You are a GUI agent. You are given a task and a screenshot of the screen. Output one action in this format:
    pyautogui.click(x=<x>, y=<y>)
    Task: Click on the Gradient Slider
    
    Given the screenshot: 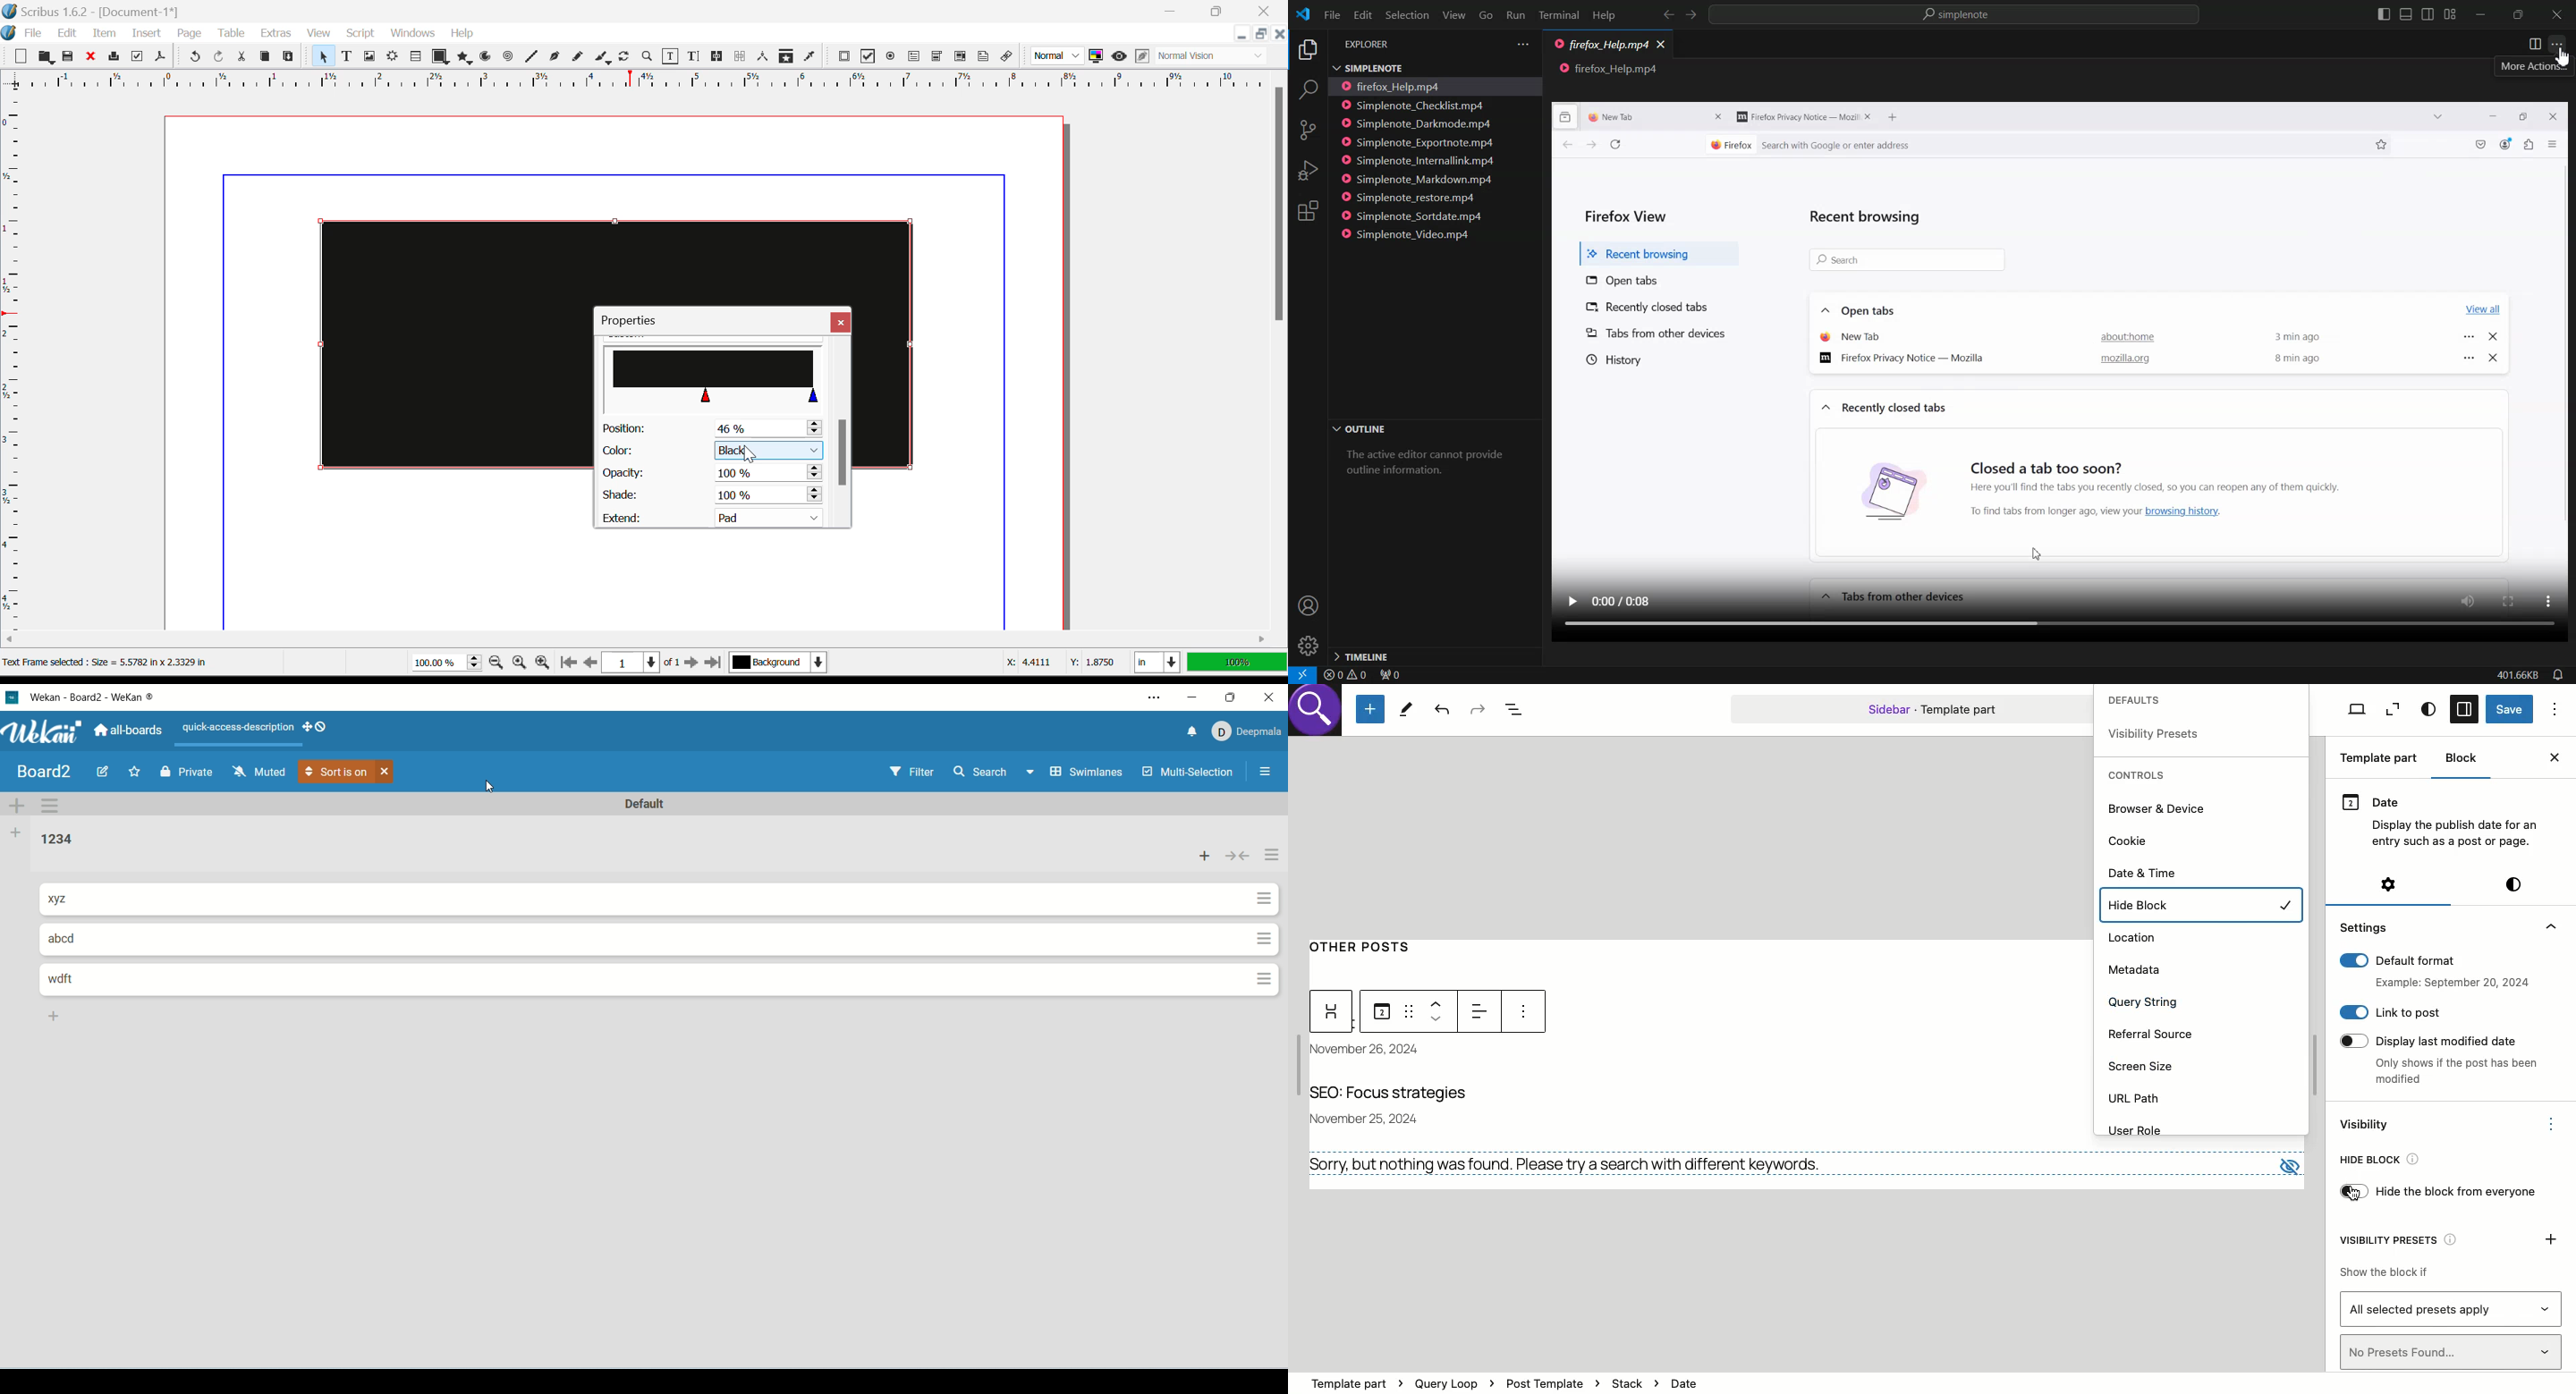 What is the action you would take?
    pyautogui.click(x=713, y=376)
    